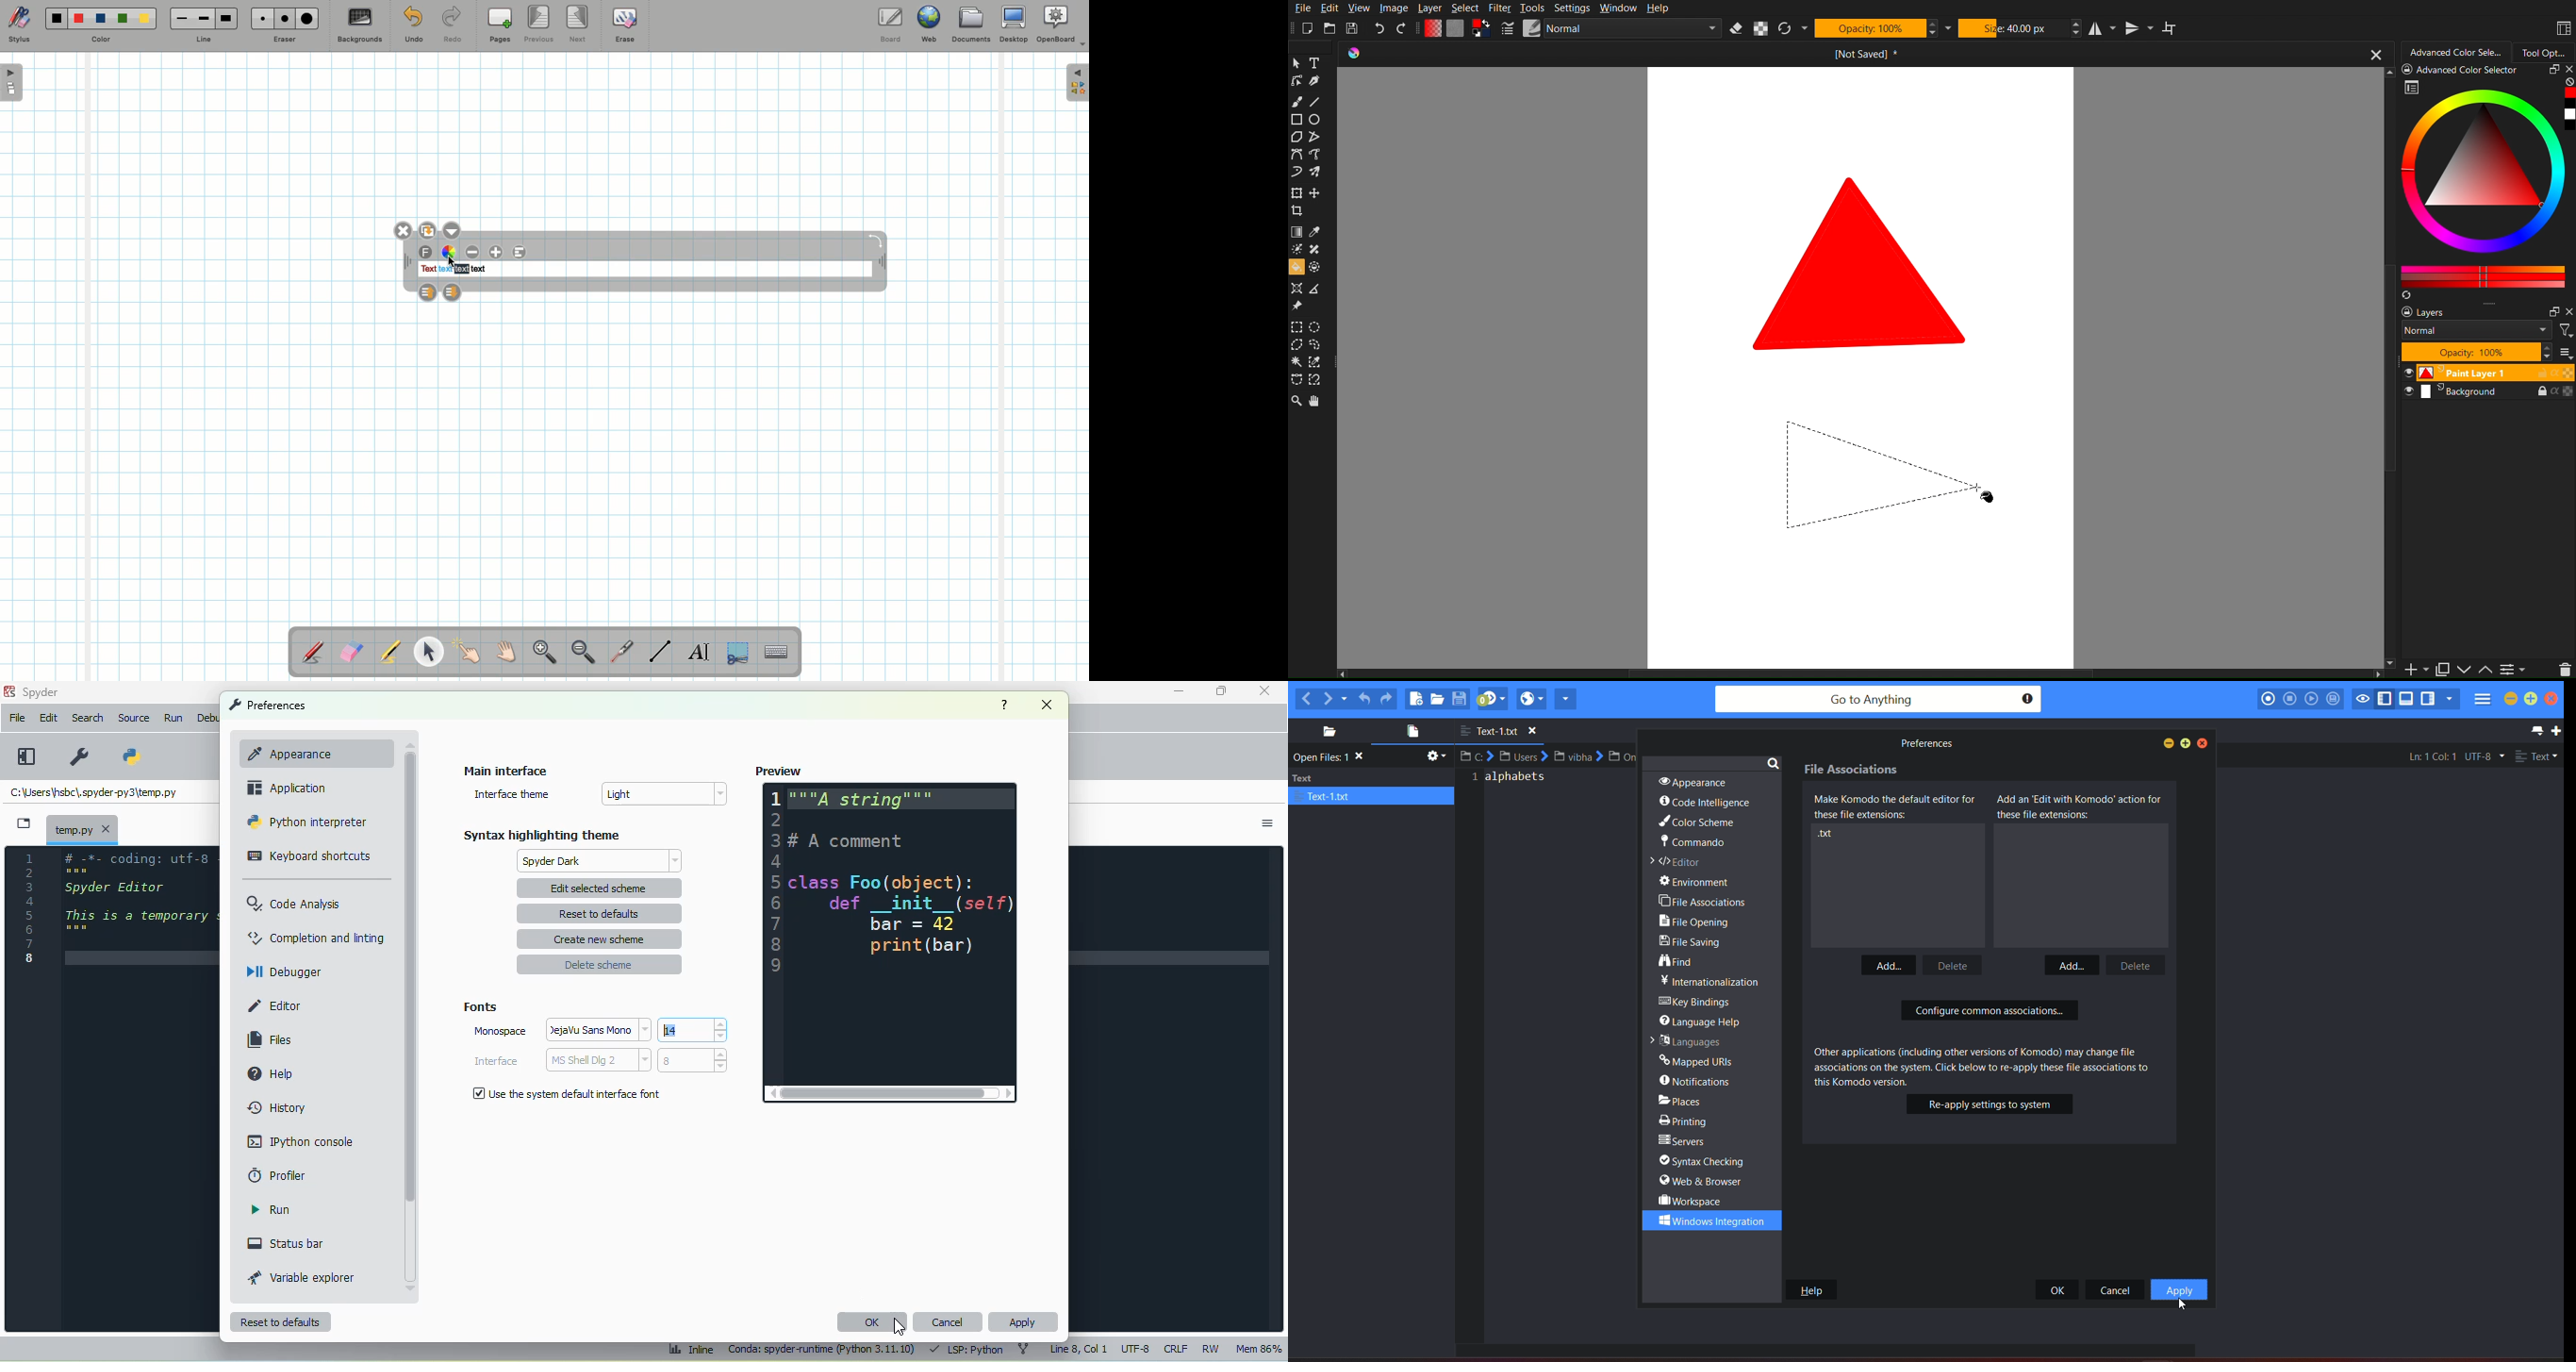  Describe the element at coordinates (663, 793) in the screenshot. I see `light` at that location.